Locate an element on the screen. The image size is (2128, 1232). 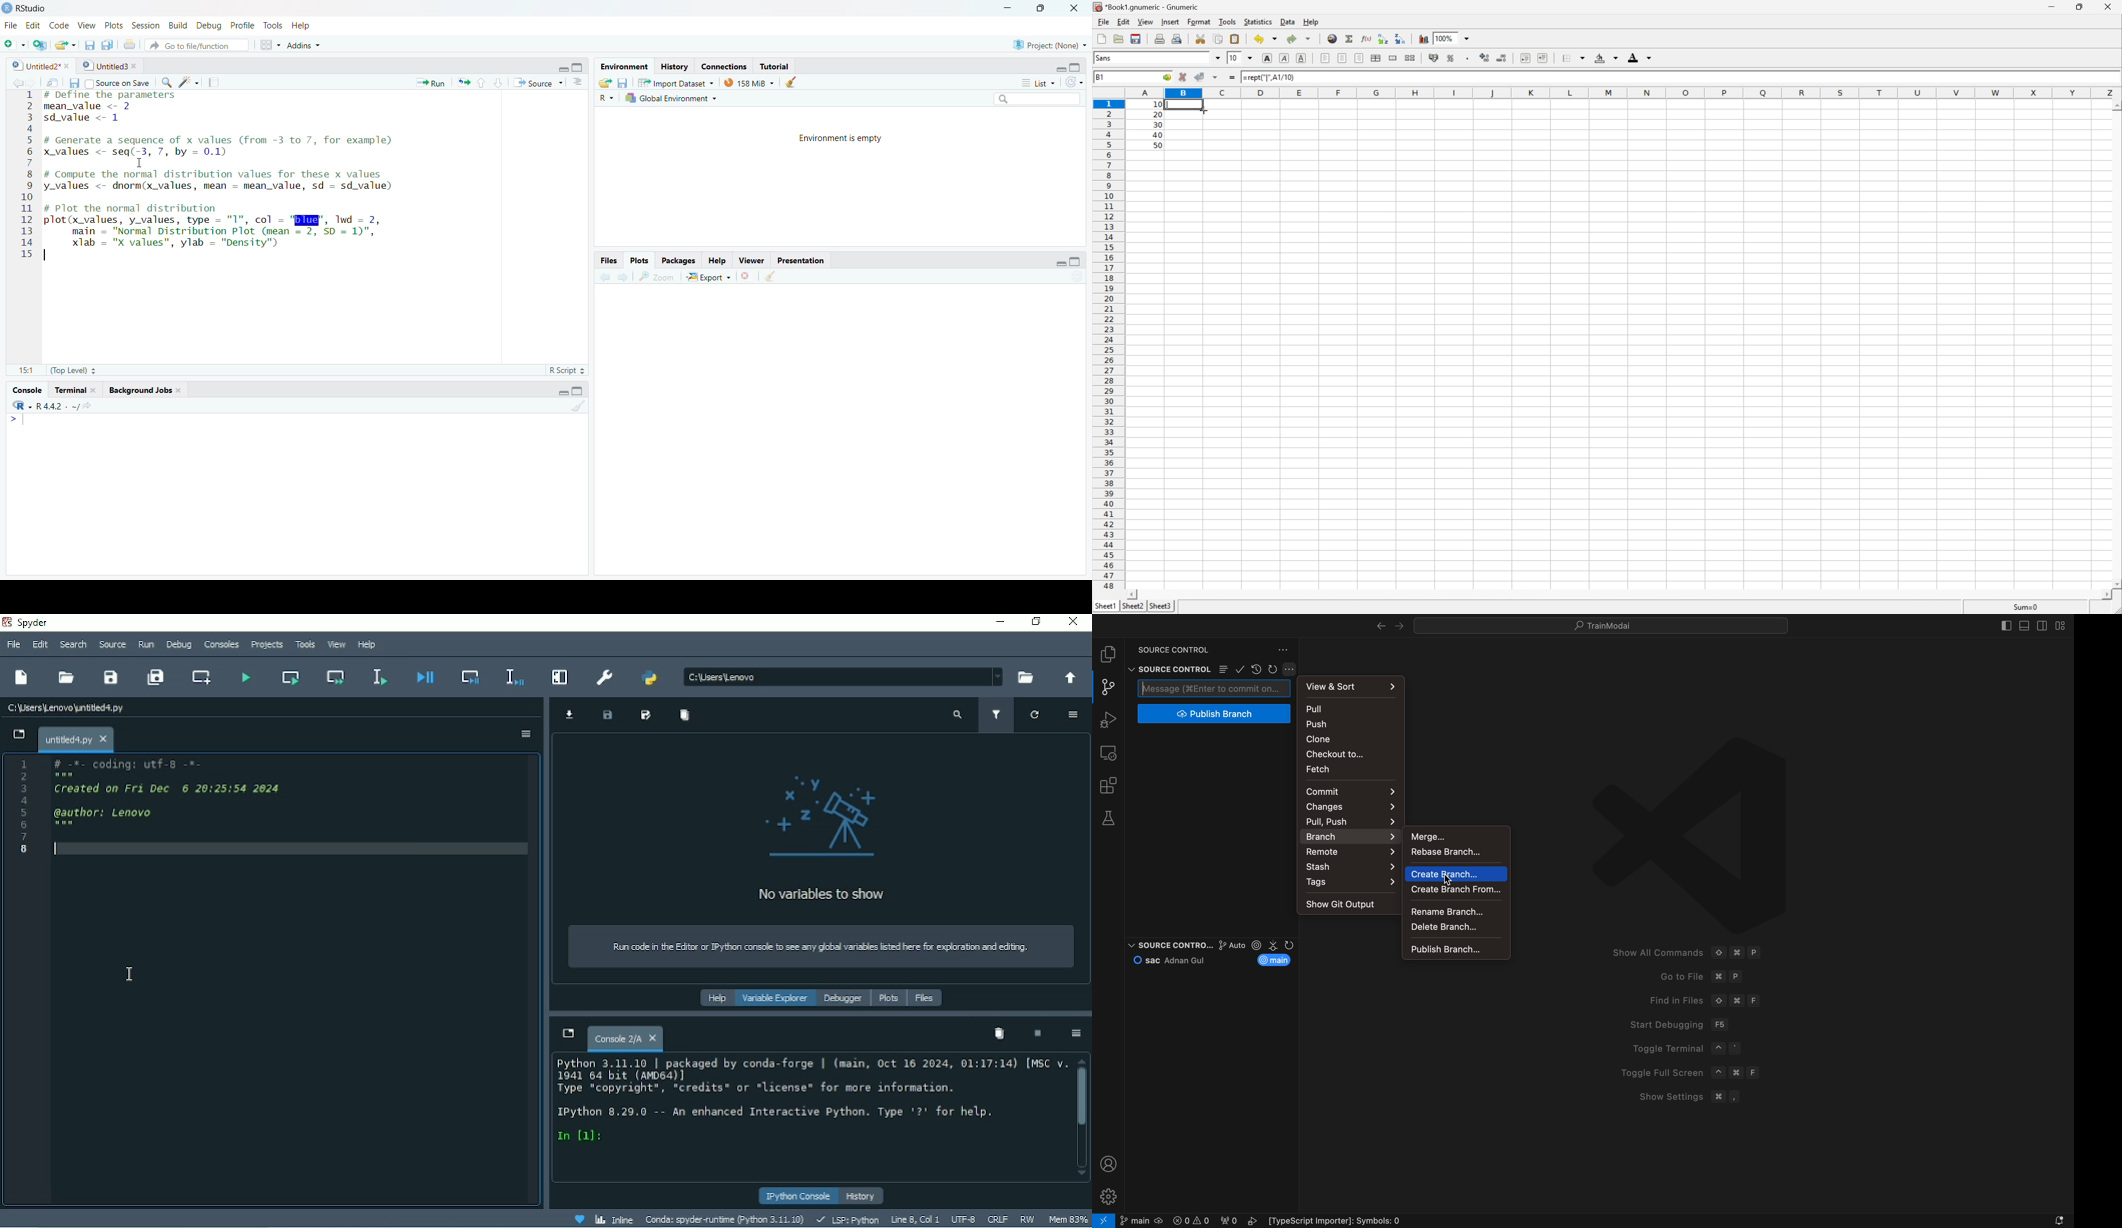
Remove all variables from namespace is located at coordinates (998, 1033).